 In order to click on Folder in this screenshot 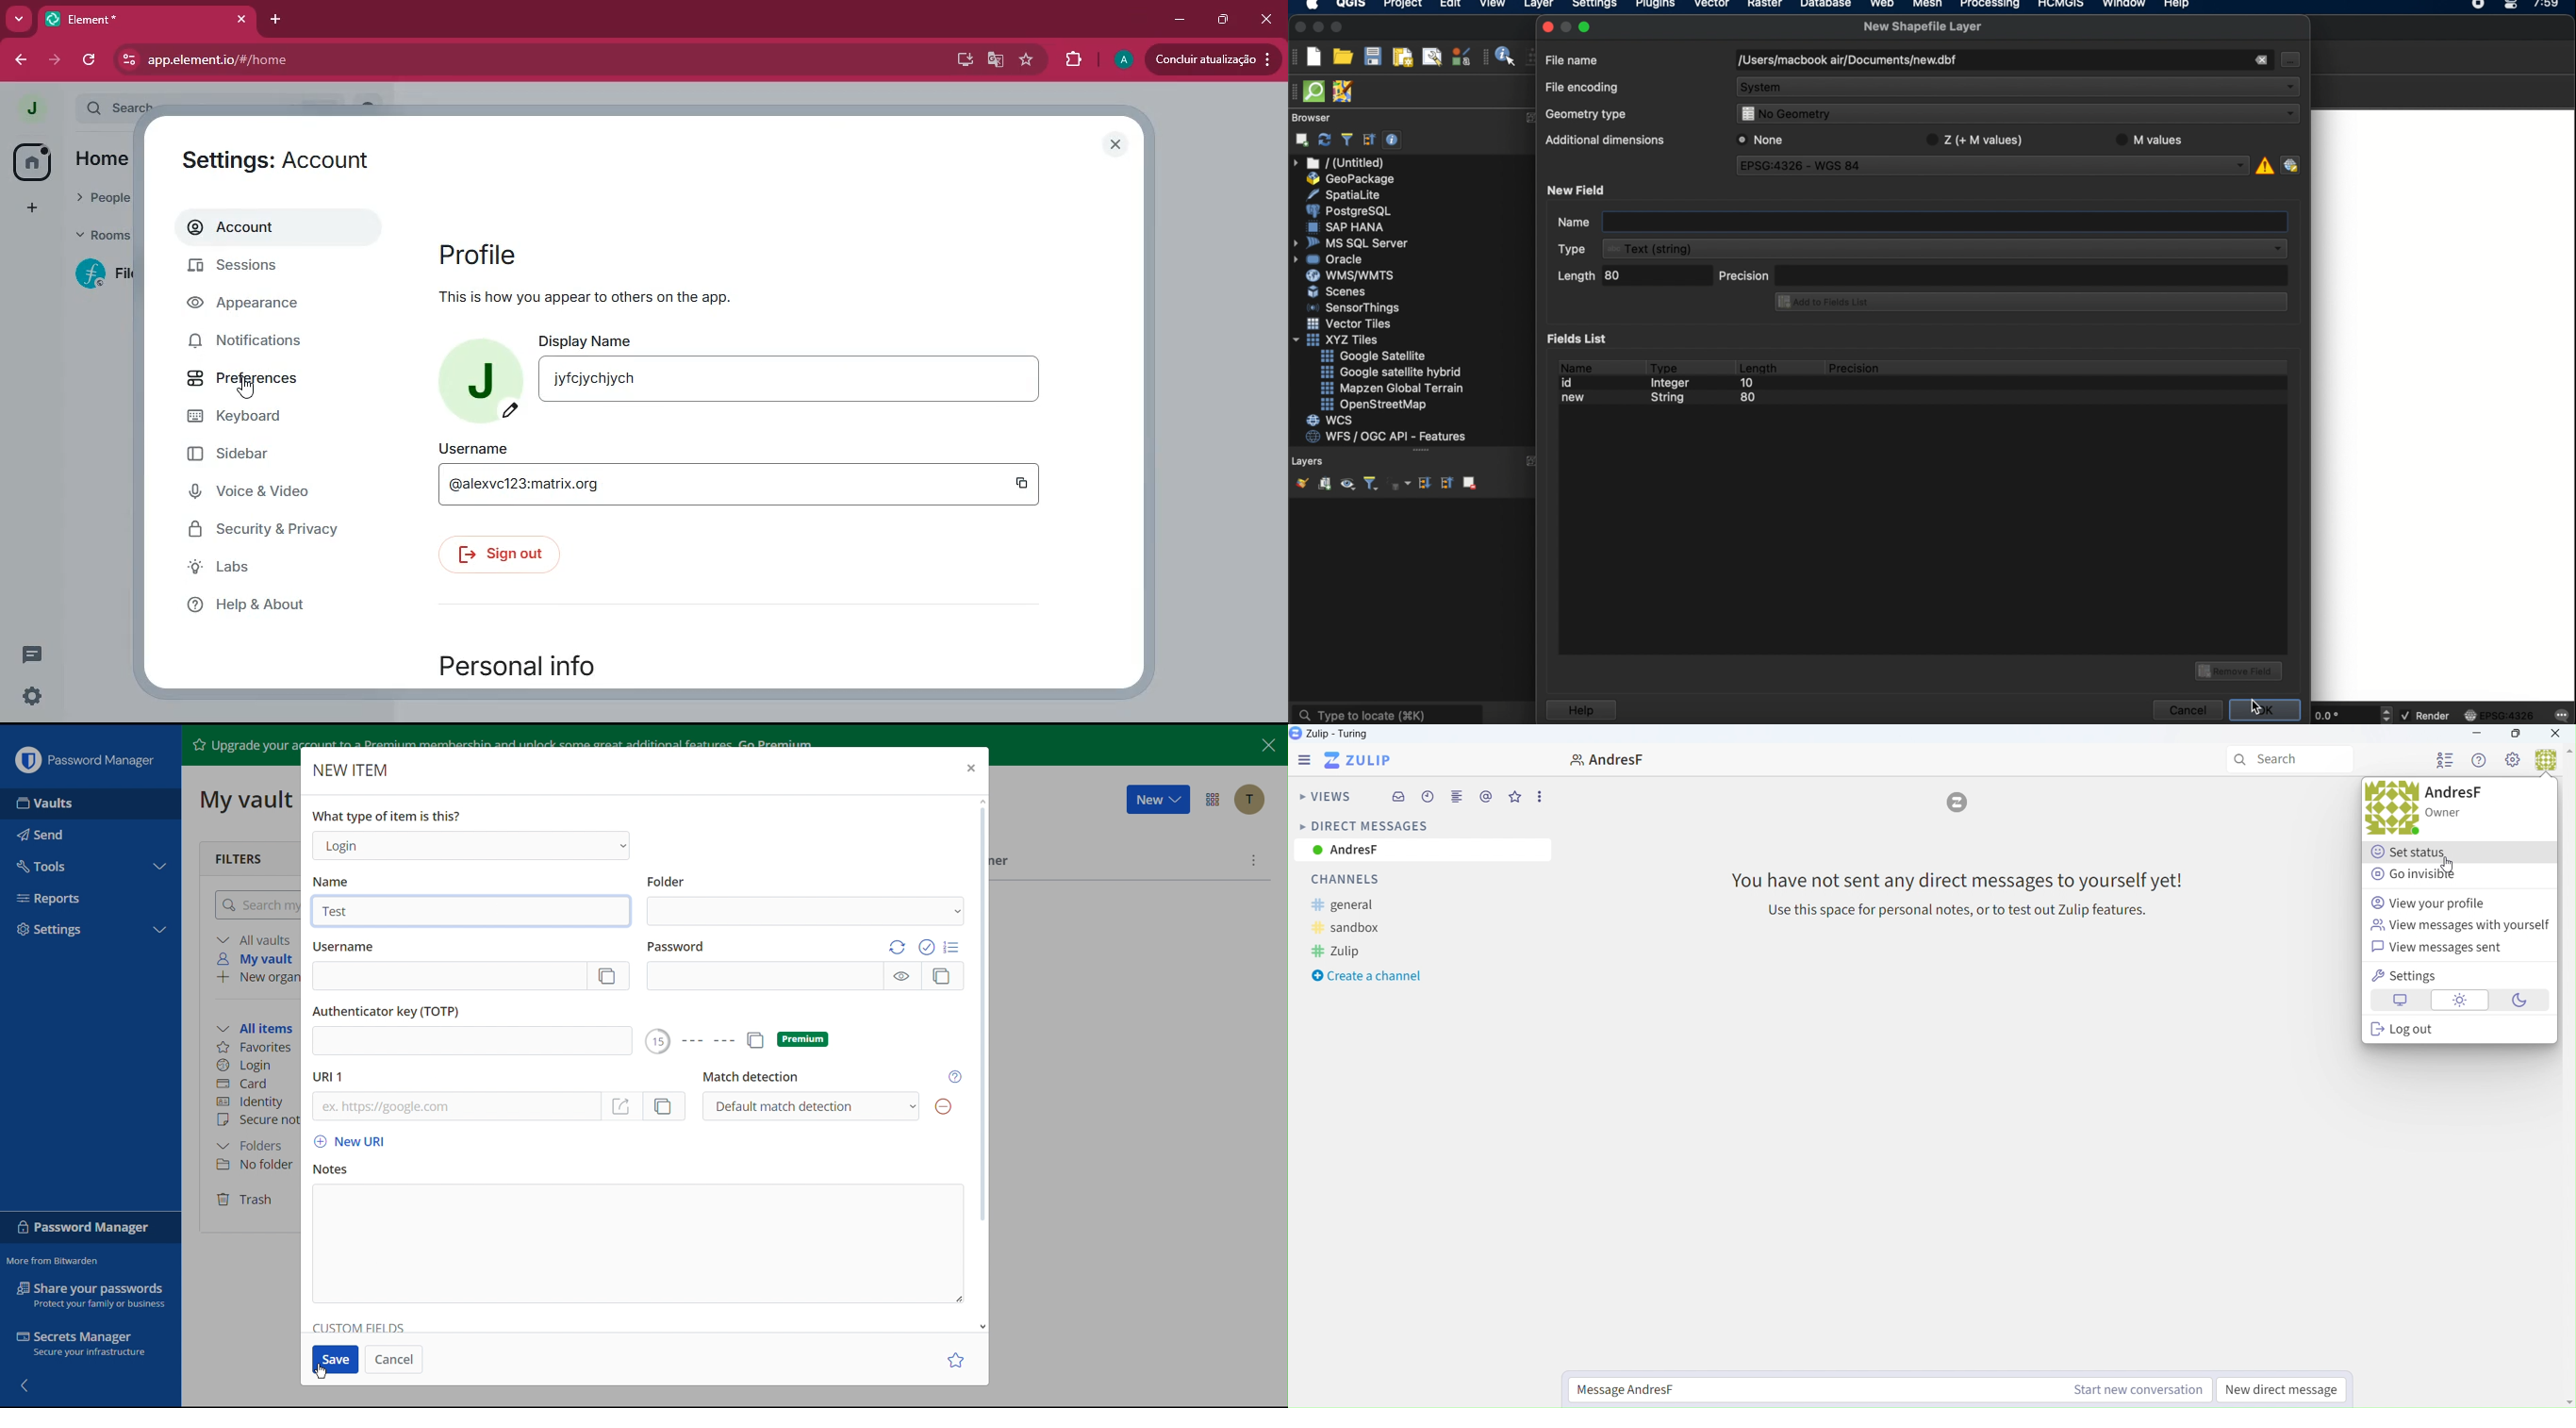, I will do `click(804, 898)`.